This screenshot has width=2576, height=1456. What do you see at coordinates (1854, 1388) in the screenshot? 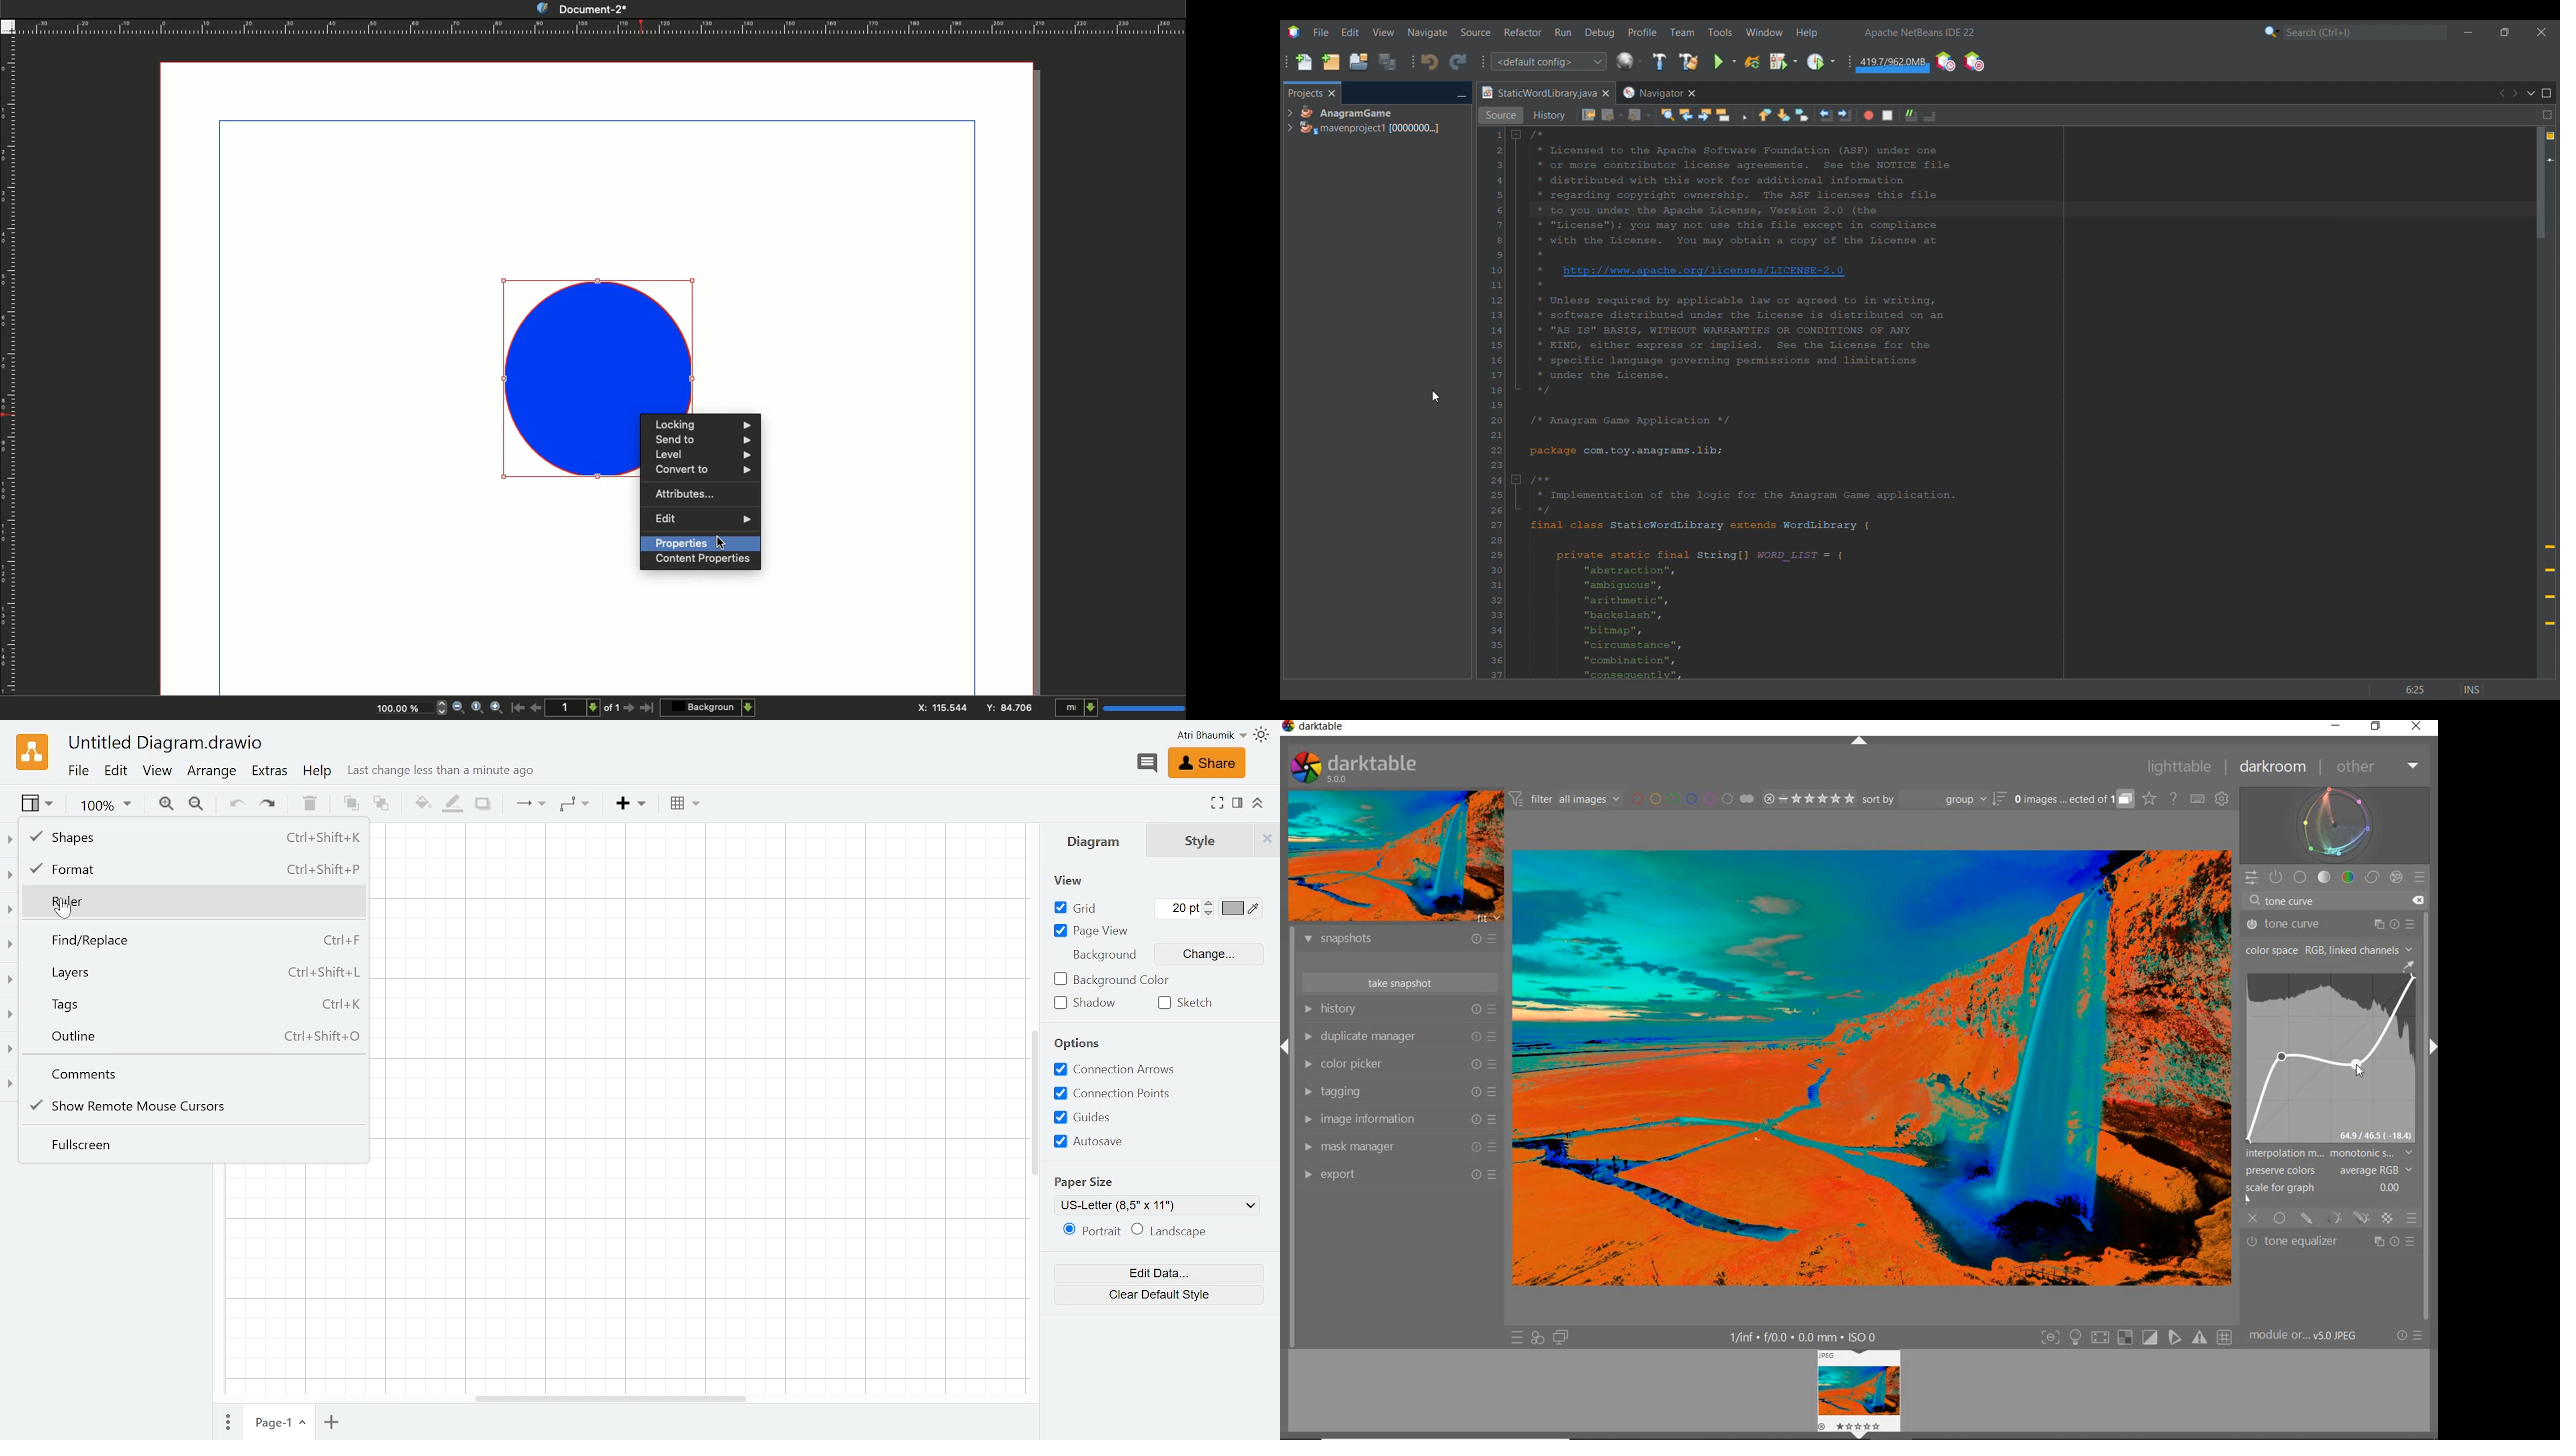
I see `image view` at bounding box center [1854, 1388].